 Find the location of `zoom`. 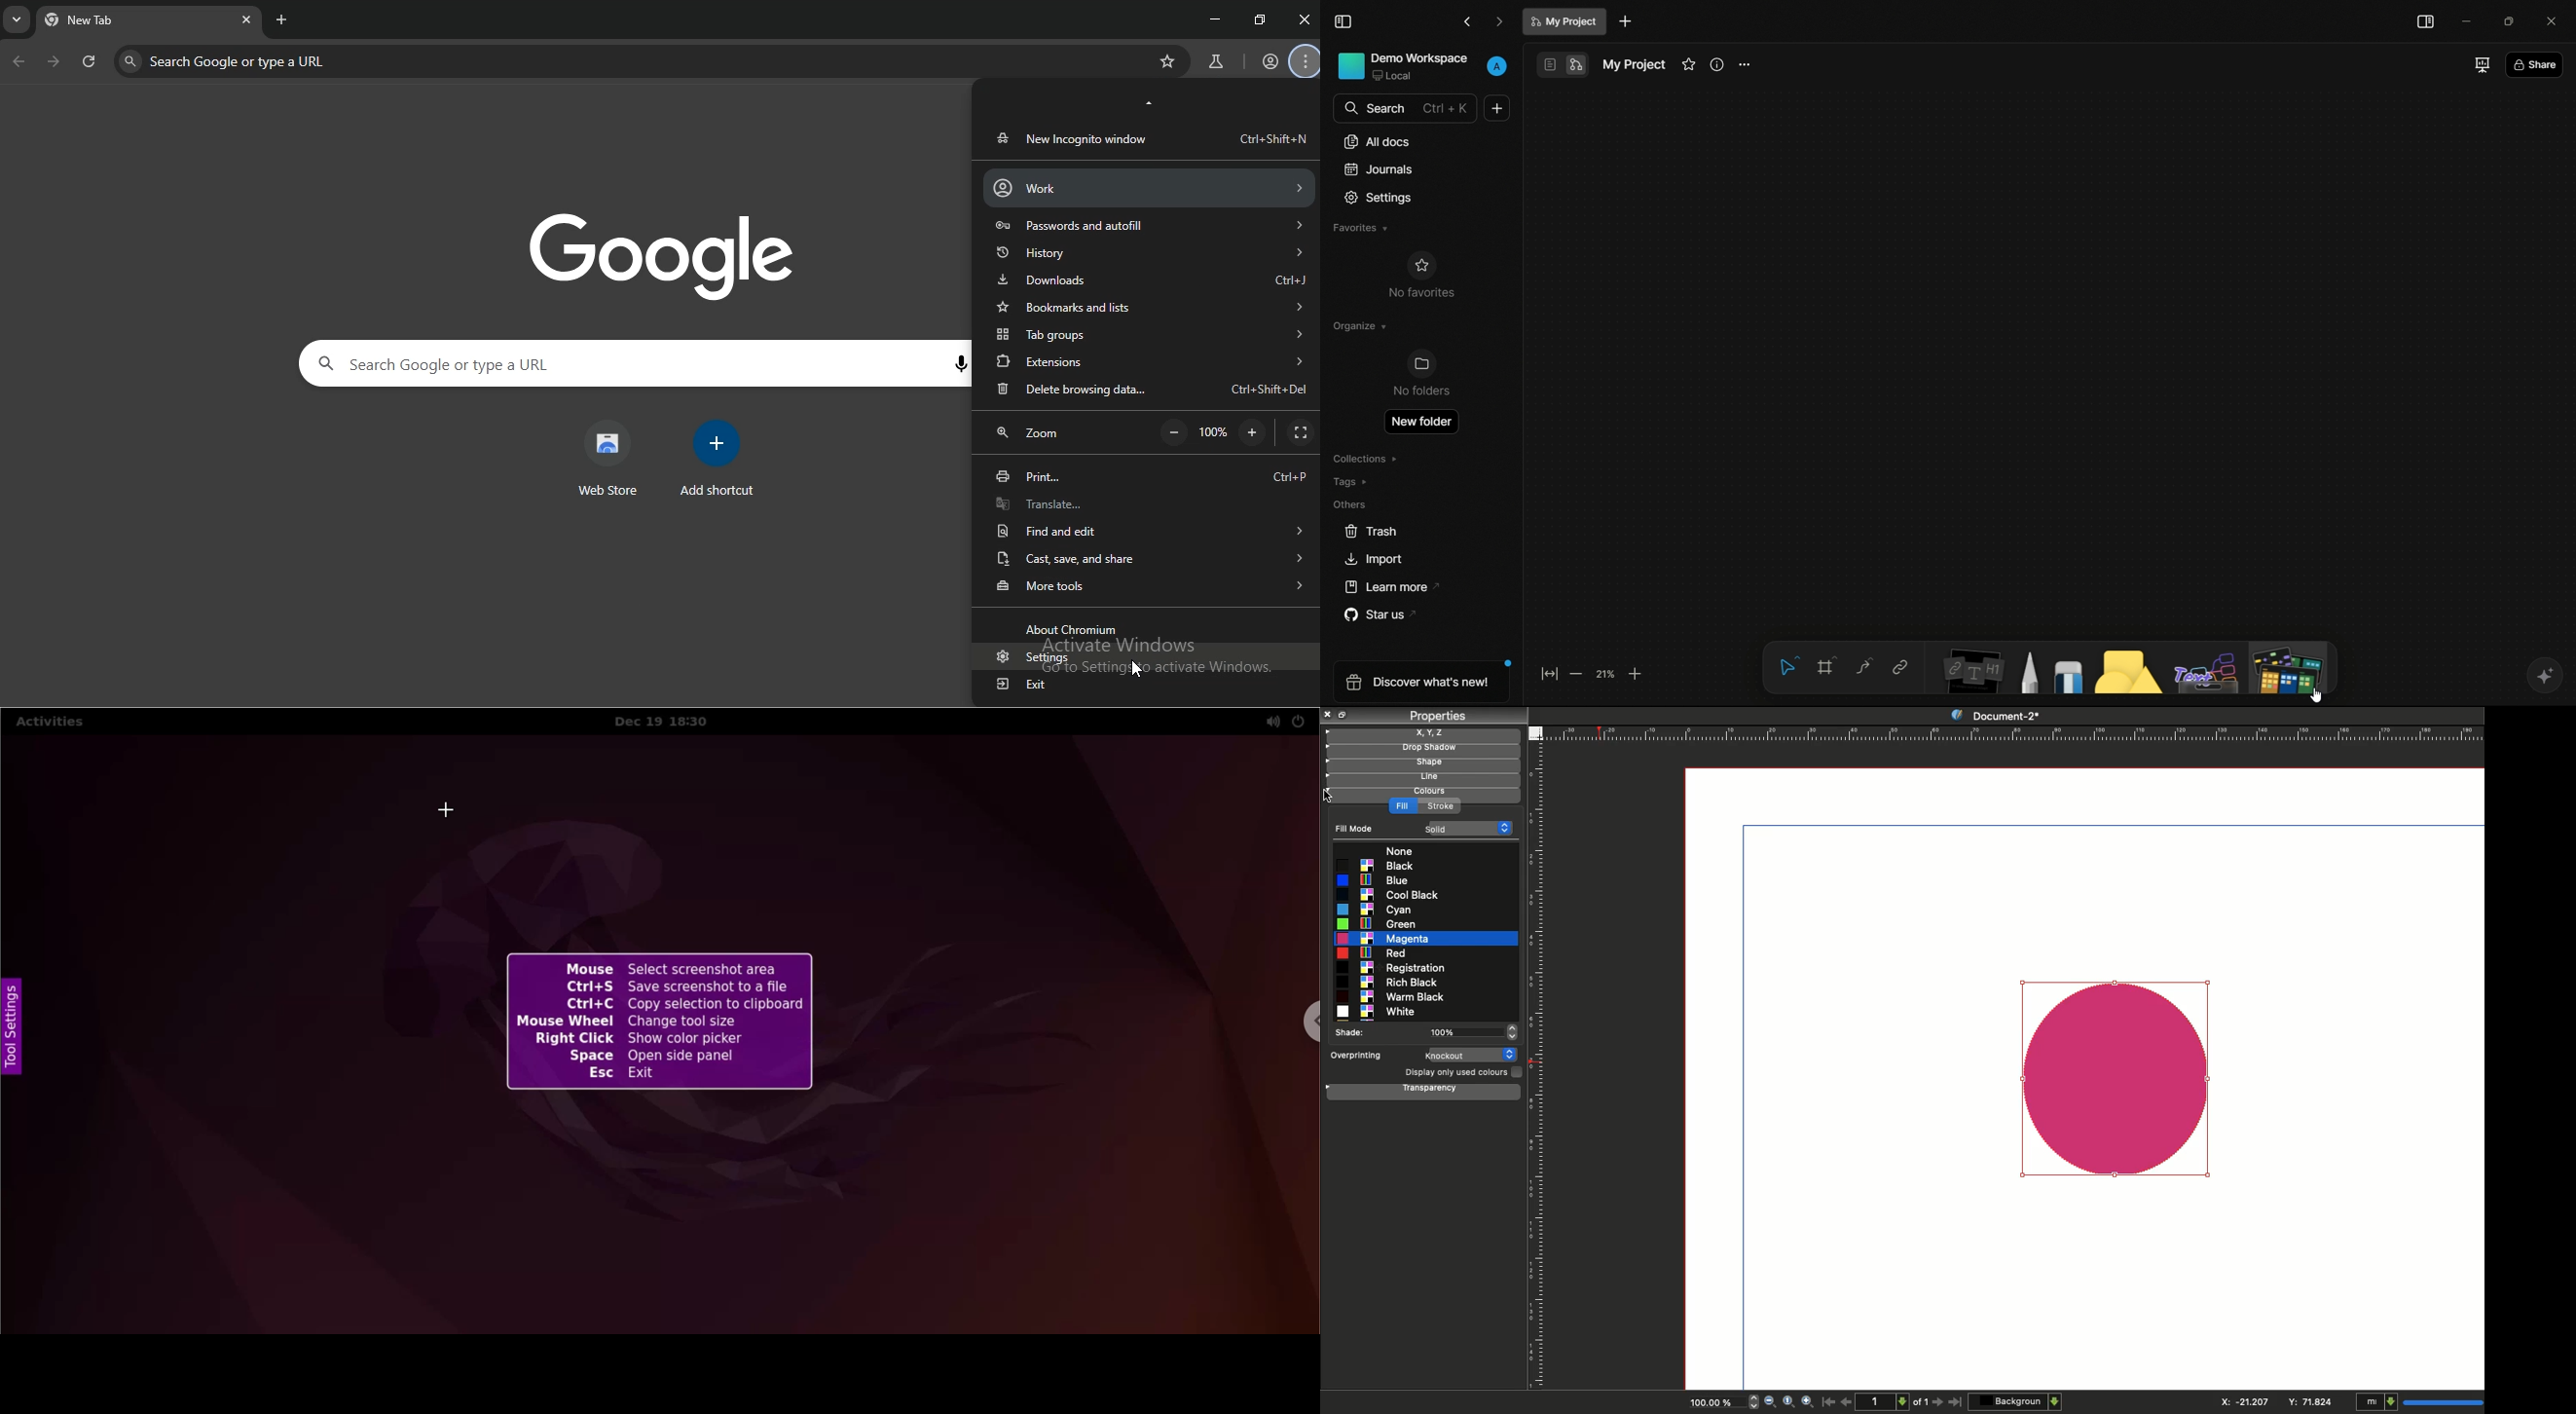

zoom is located at coordinates (1034, 435).